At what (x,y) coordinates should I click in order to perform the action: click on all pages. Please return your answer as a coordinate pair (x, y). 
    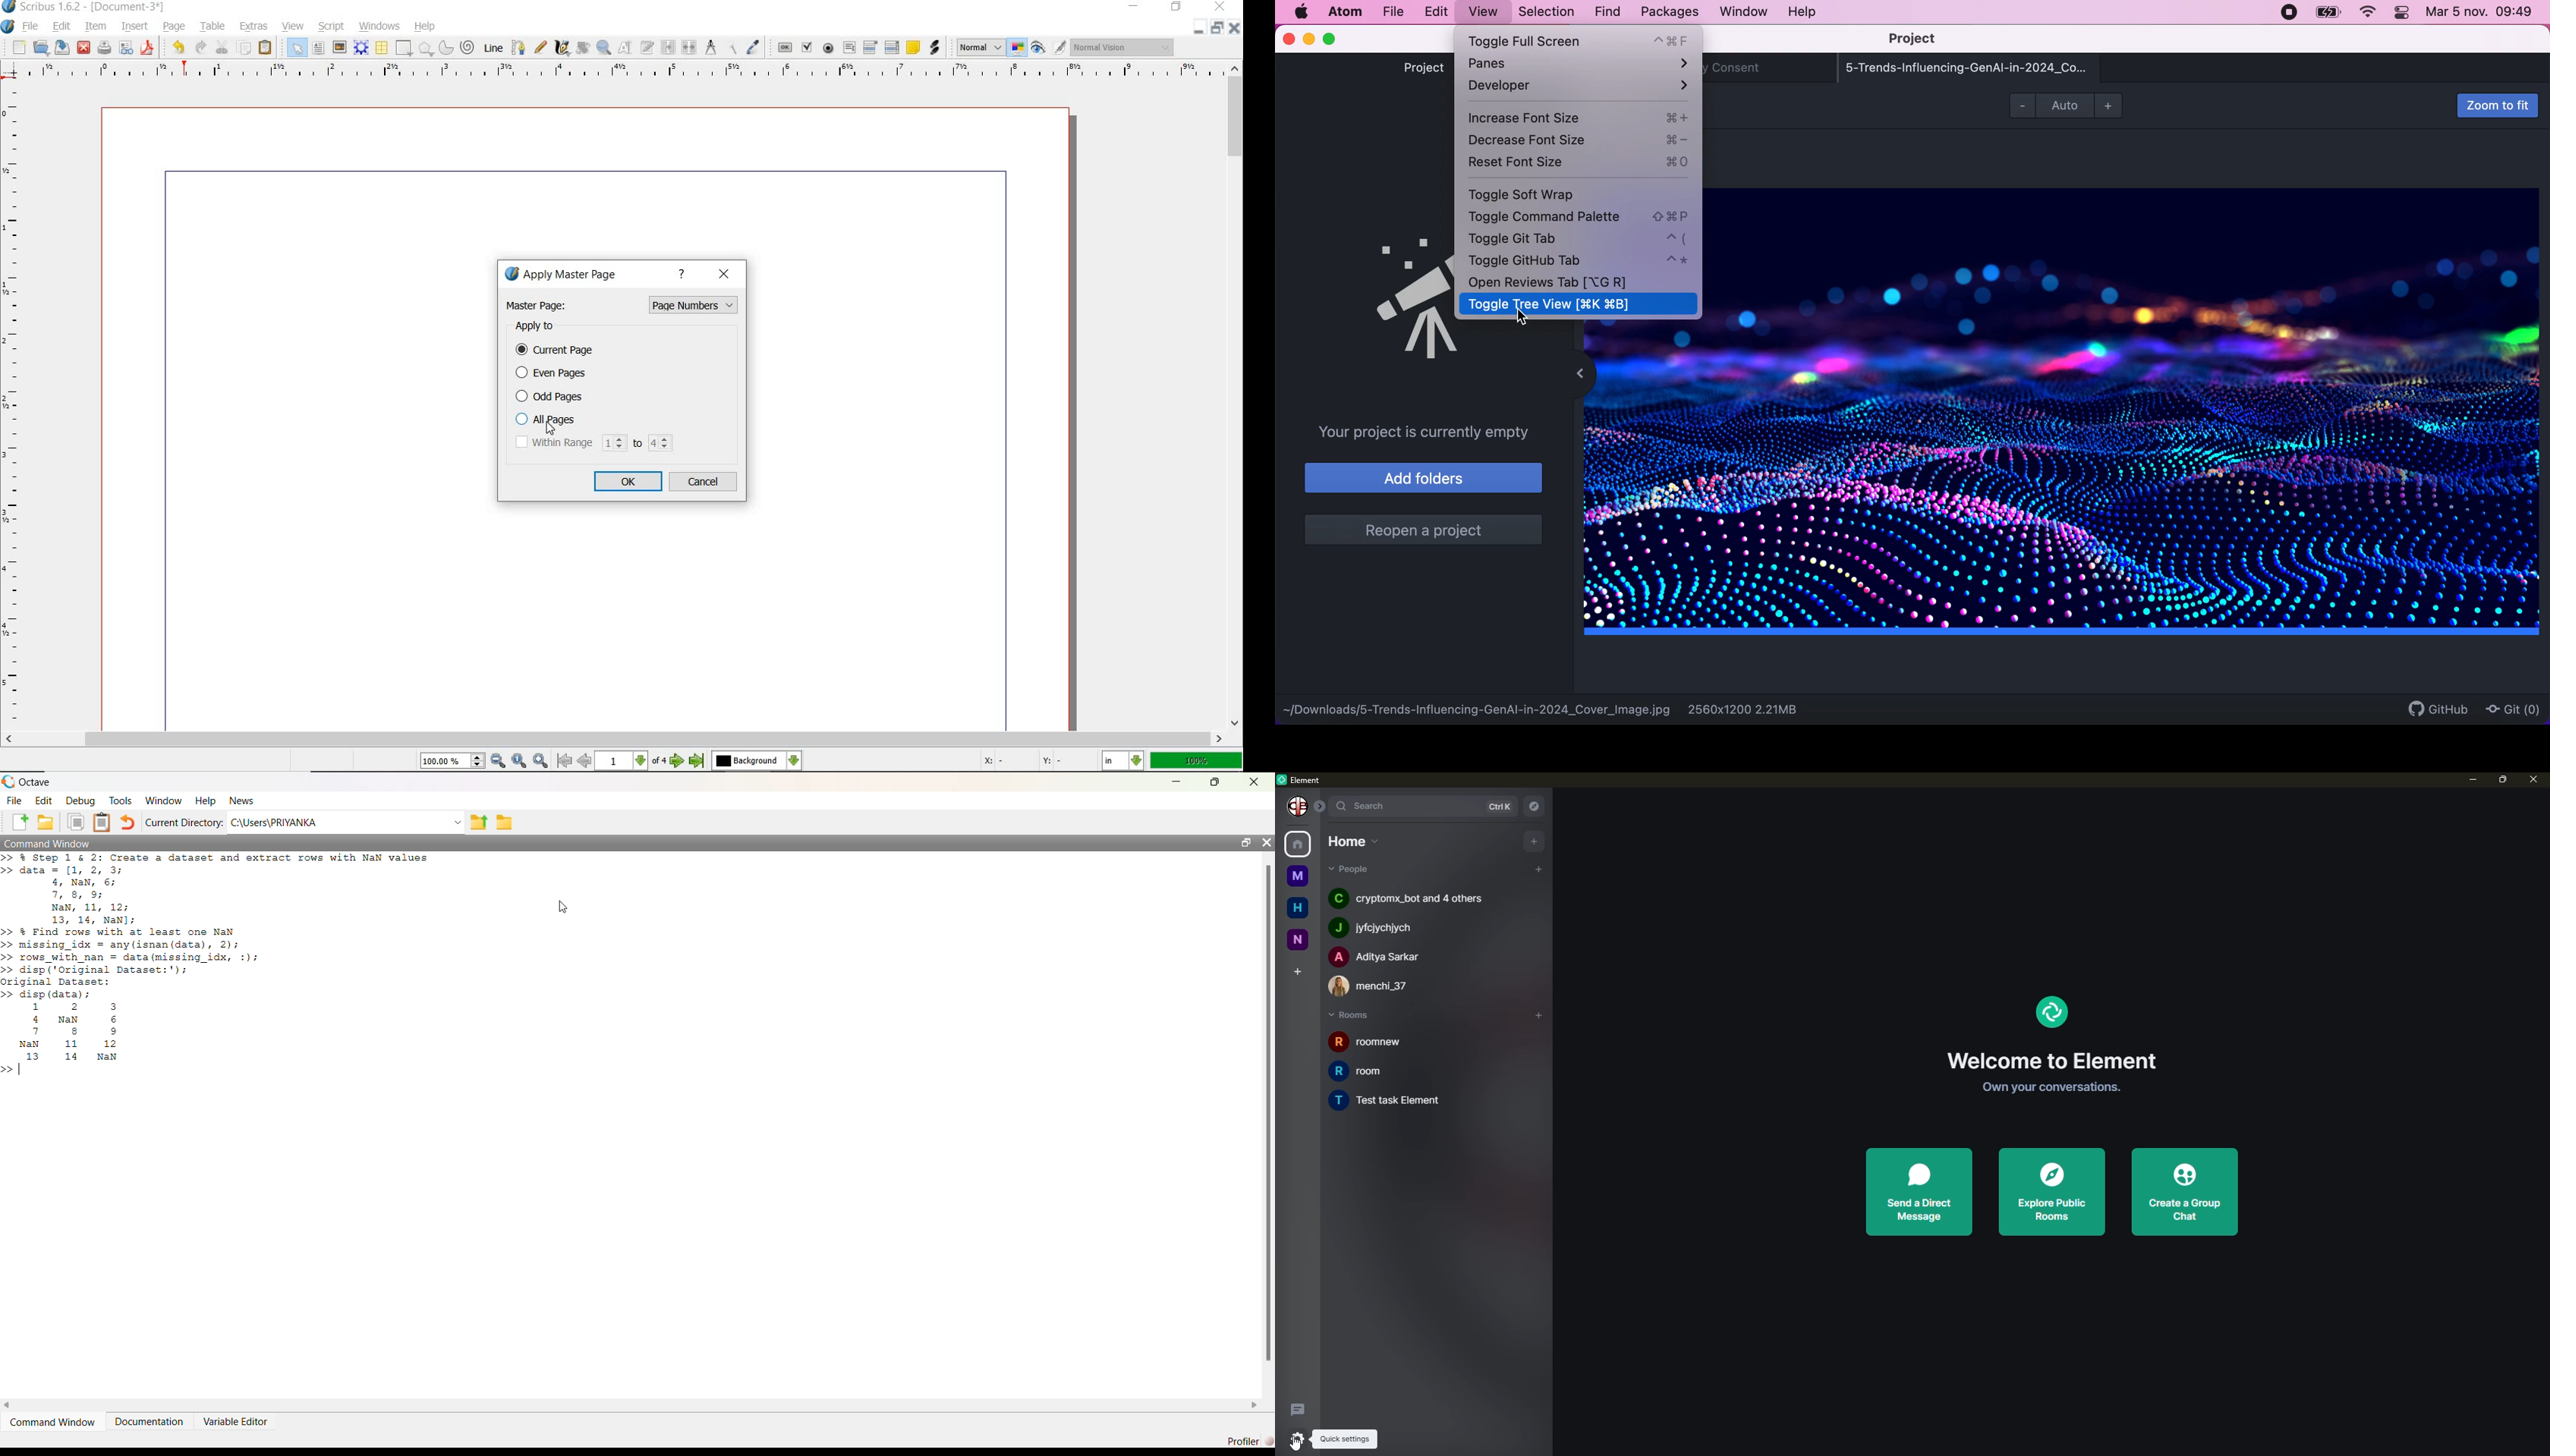
    Looking at the image, I should click on (594, 419).